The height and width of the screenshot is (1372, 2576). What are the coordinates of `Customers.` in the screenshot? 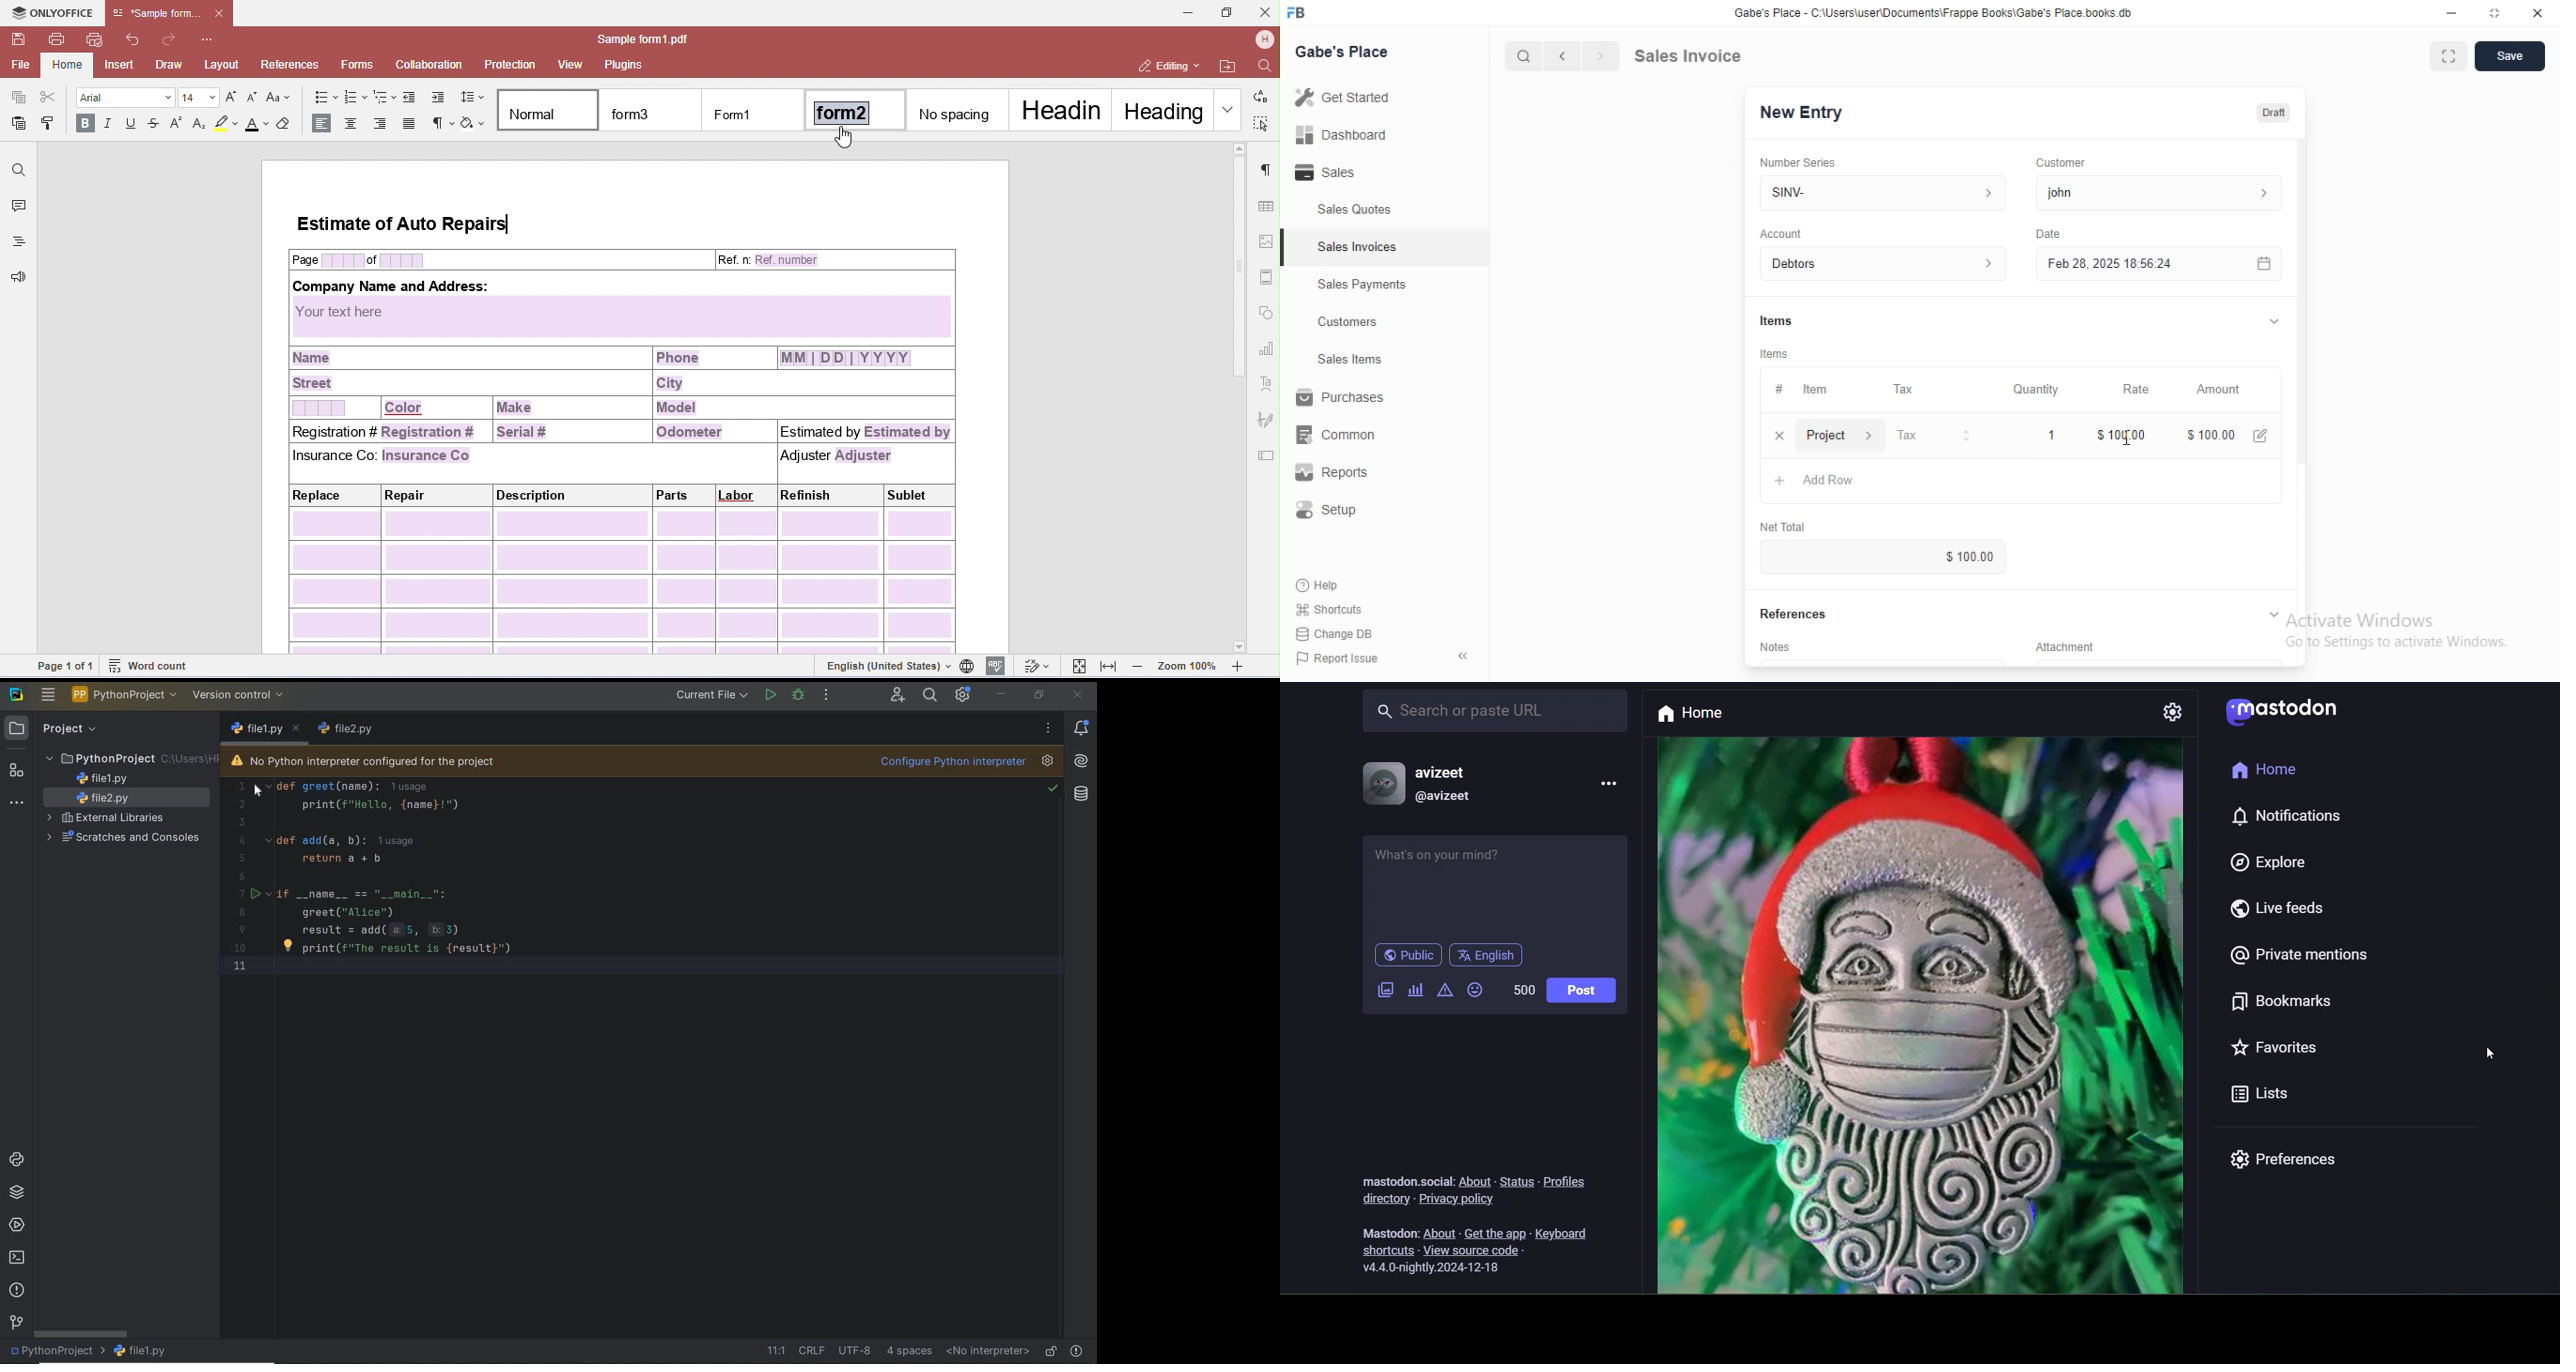 It's located at (1342, 324).